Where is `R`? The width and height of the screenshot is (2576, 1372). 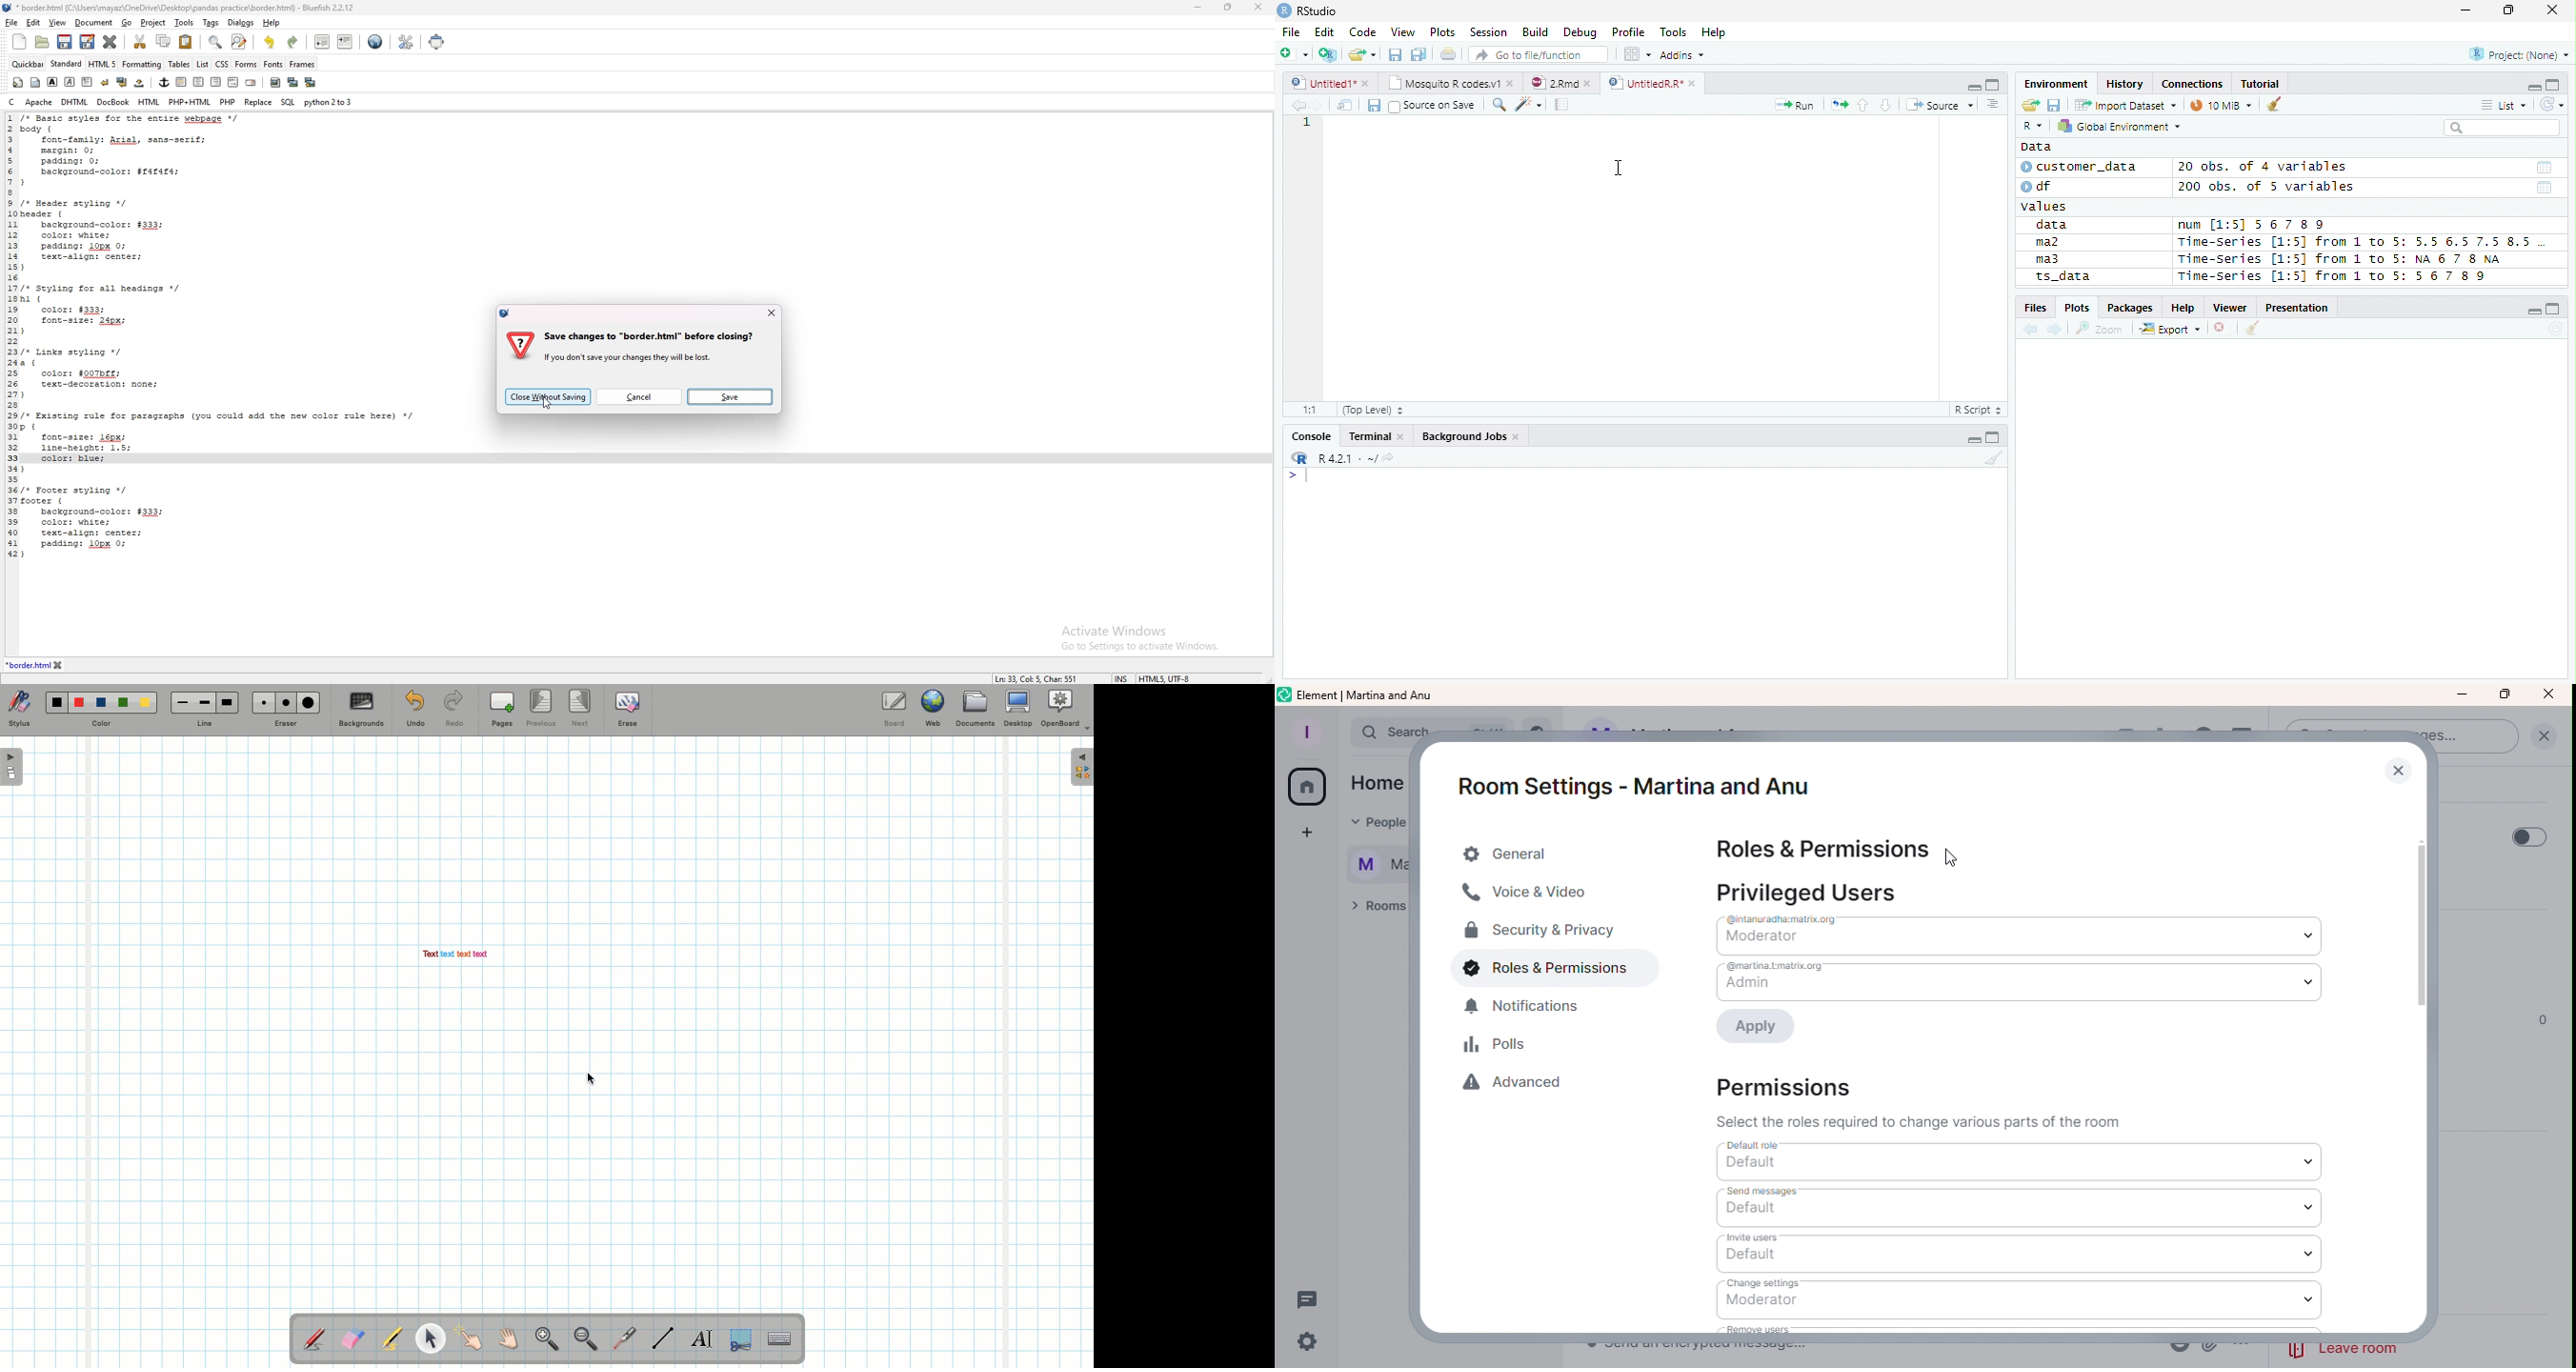 R is located at coordinates (2032, 127).